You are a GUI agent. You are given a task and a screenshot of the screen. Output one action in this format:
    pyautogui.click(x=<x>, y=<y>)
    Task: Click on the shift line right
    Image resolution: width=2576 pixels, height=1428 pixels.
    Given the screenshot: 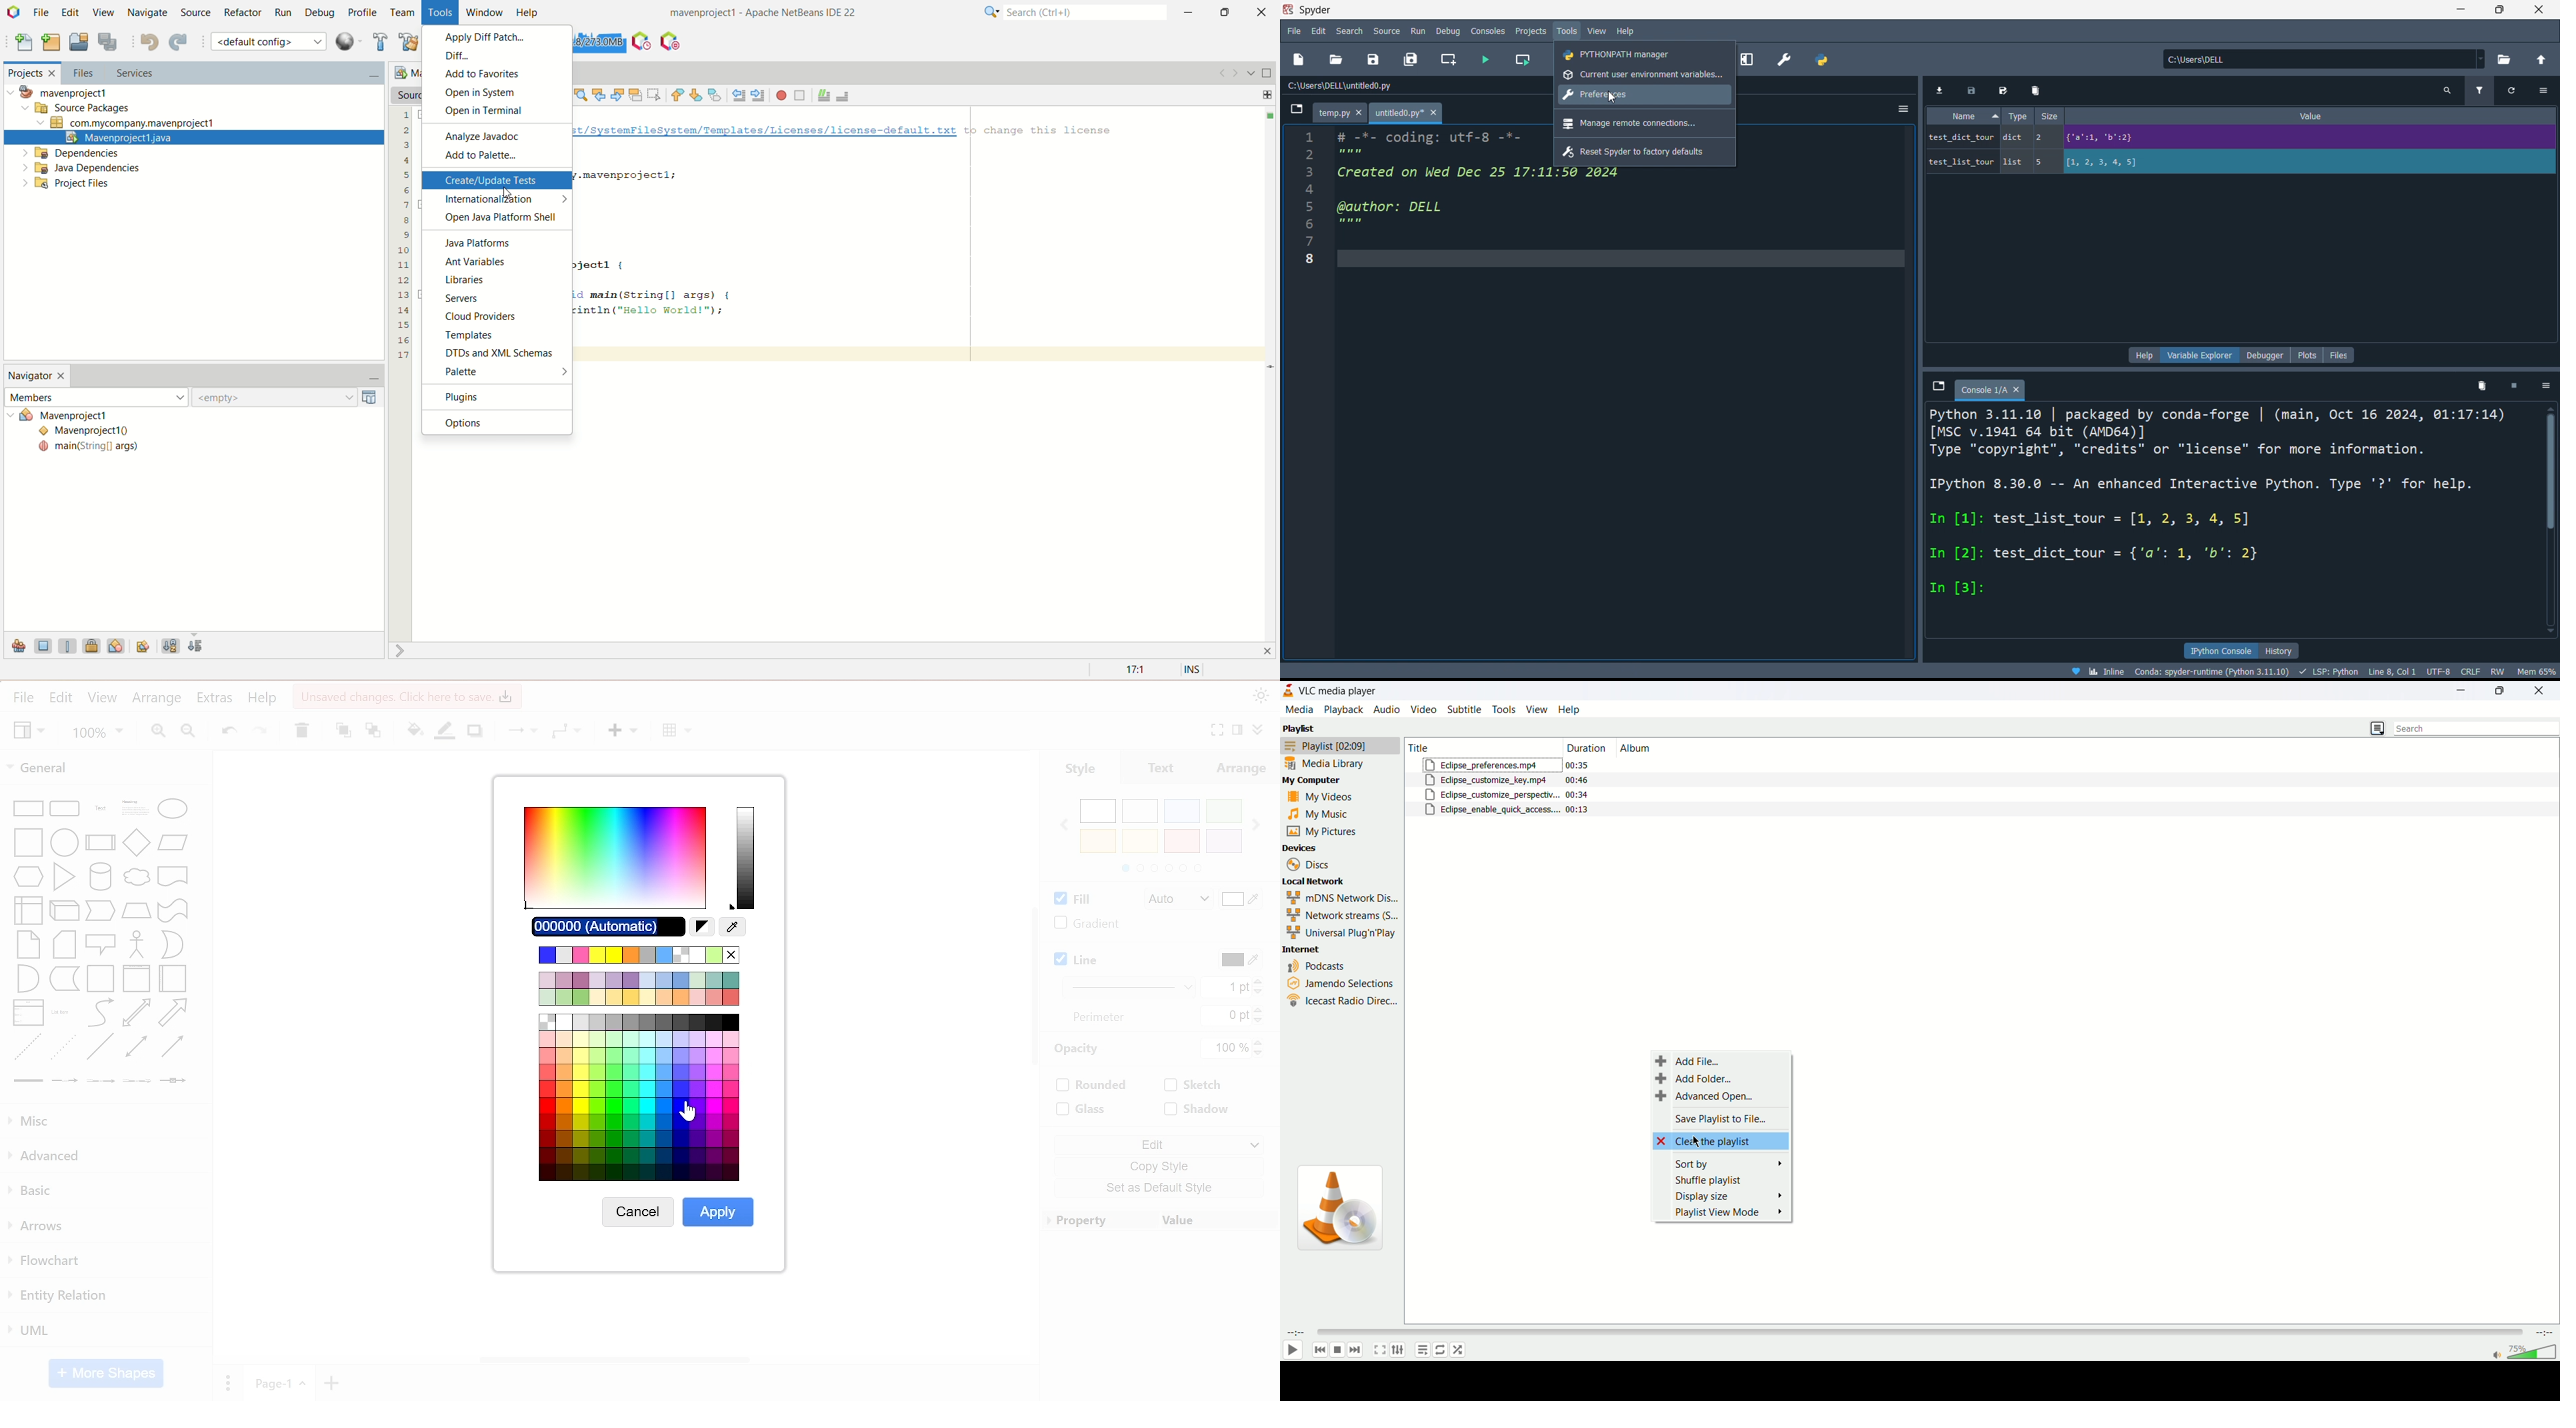 What is the action you would take?
    pyautogui.click(x=759, y=95)
    